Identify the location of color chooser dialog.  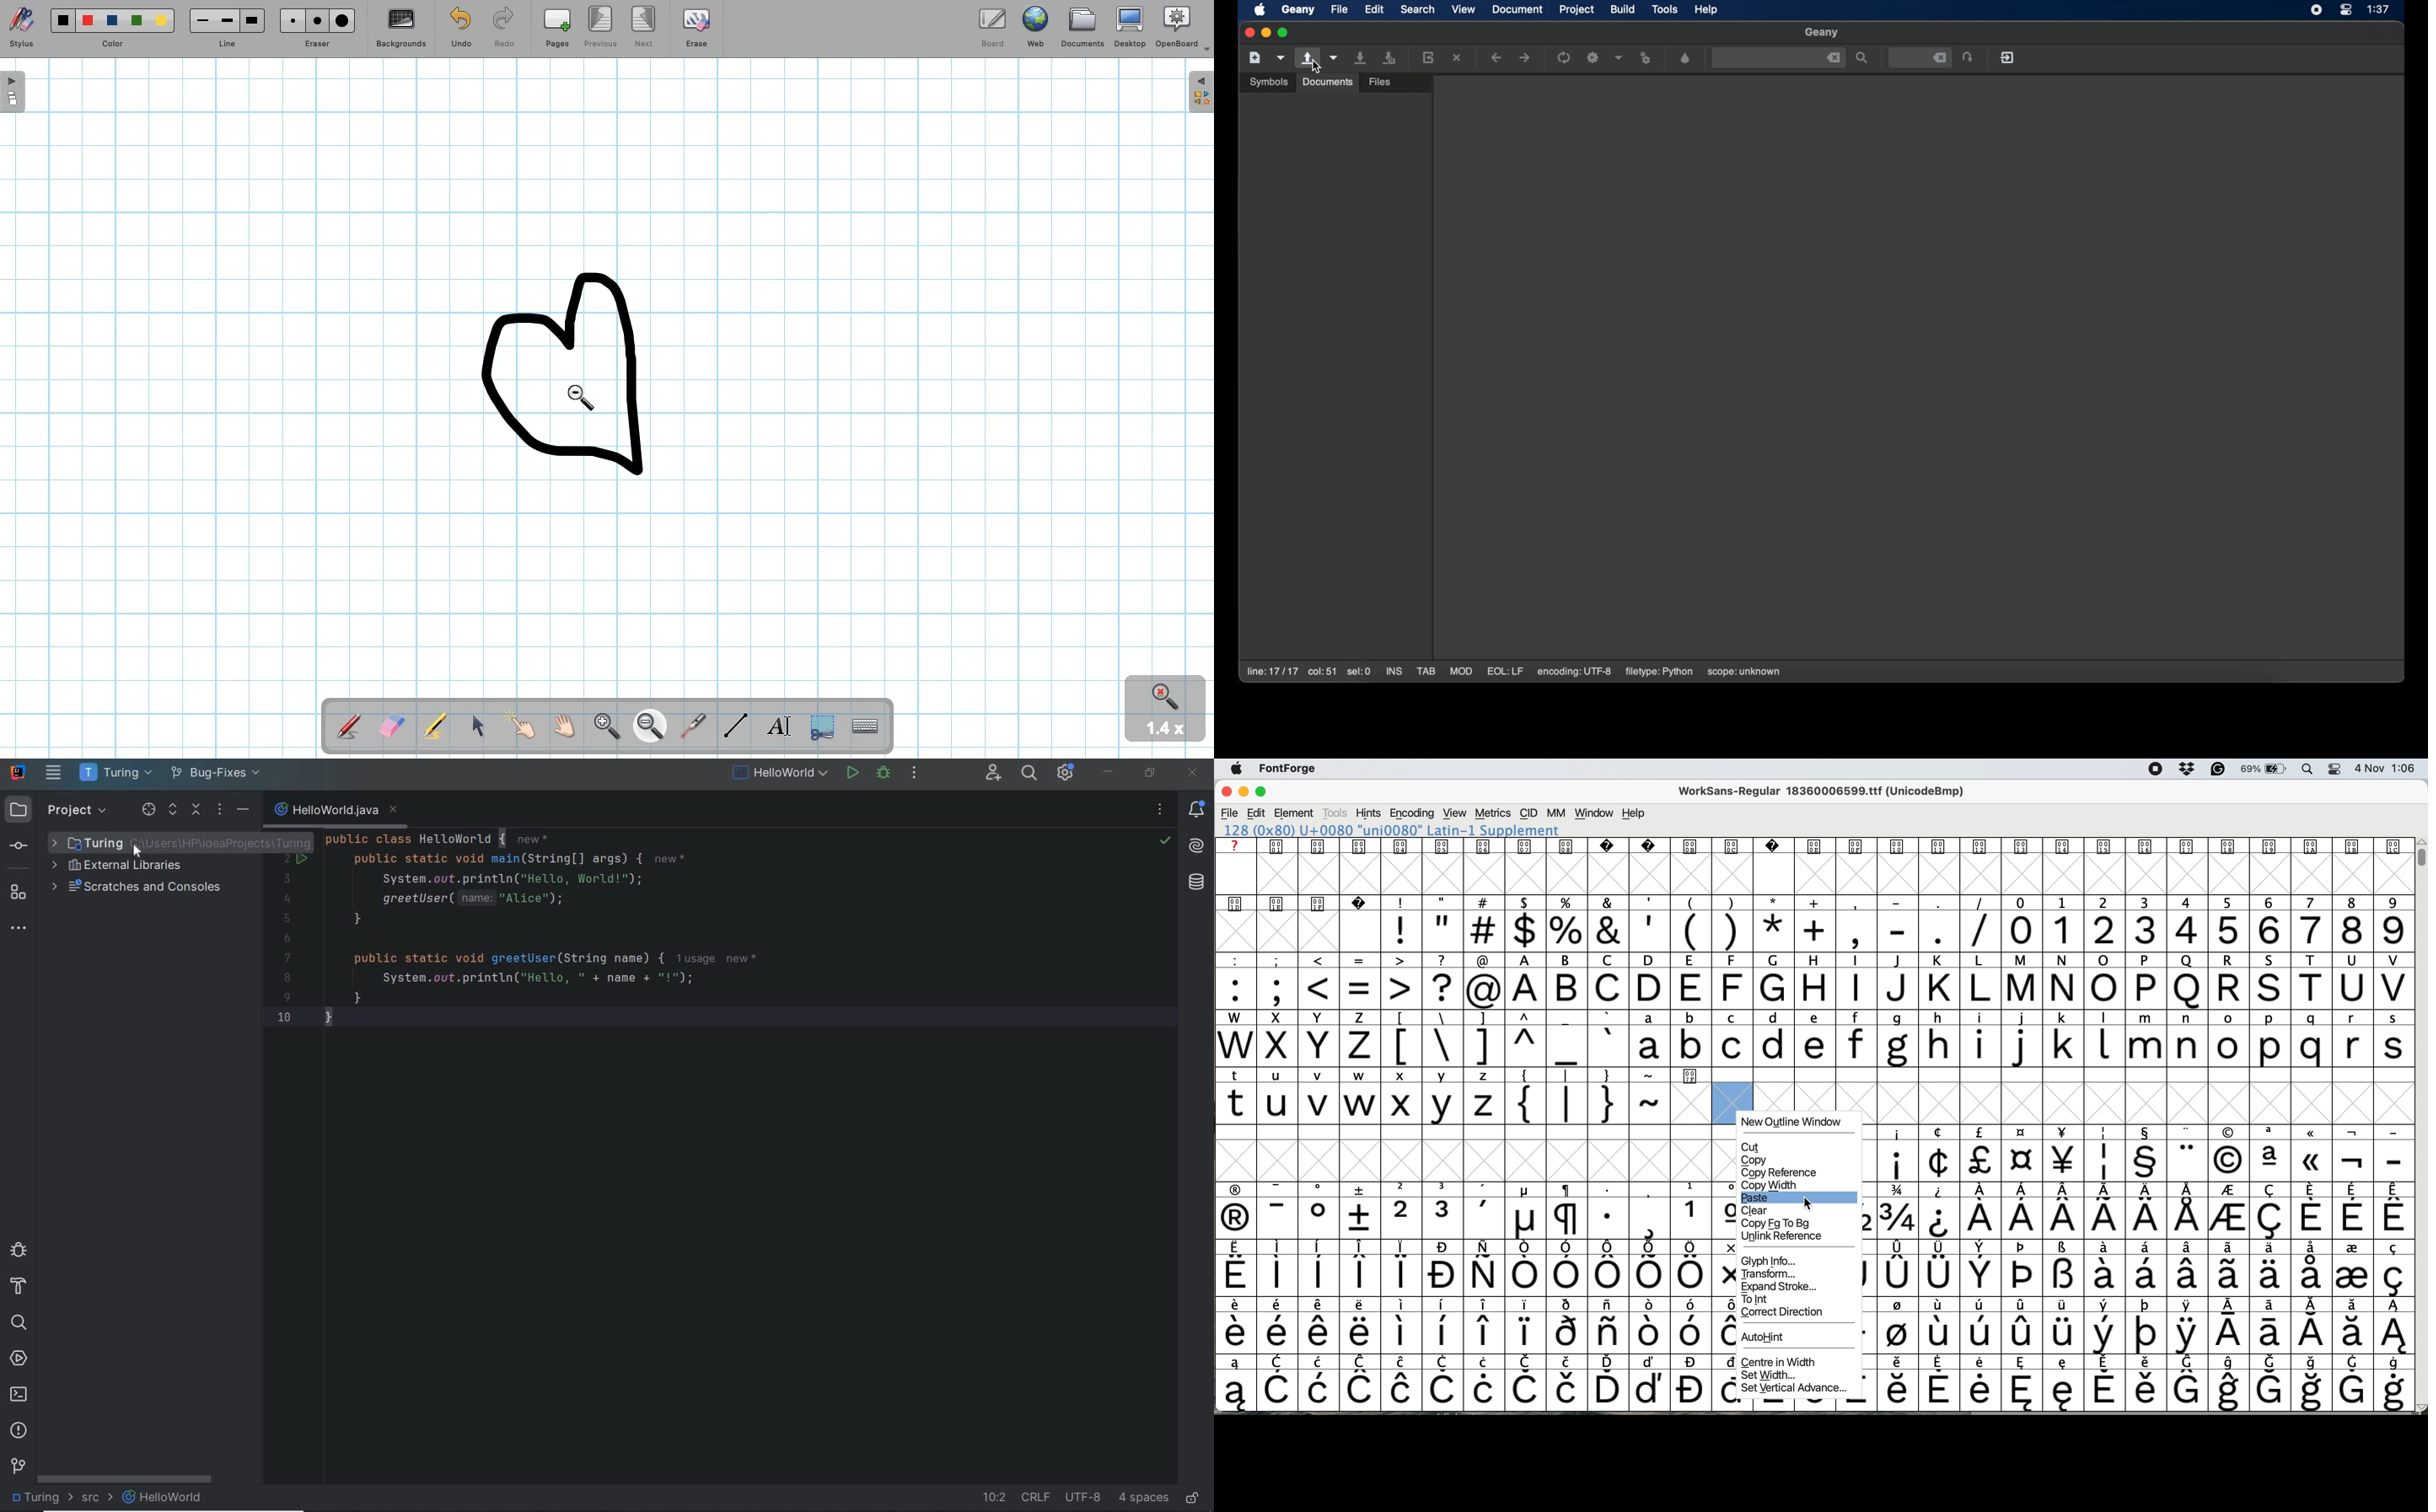
(1685, 58).